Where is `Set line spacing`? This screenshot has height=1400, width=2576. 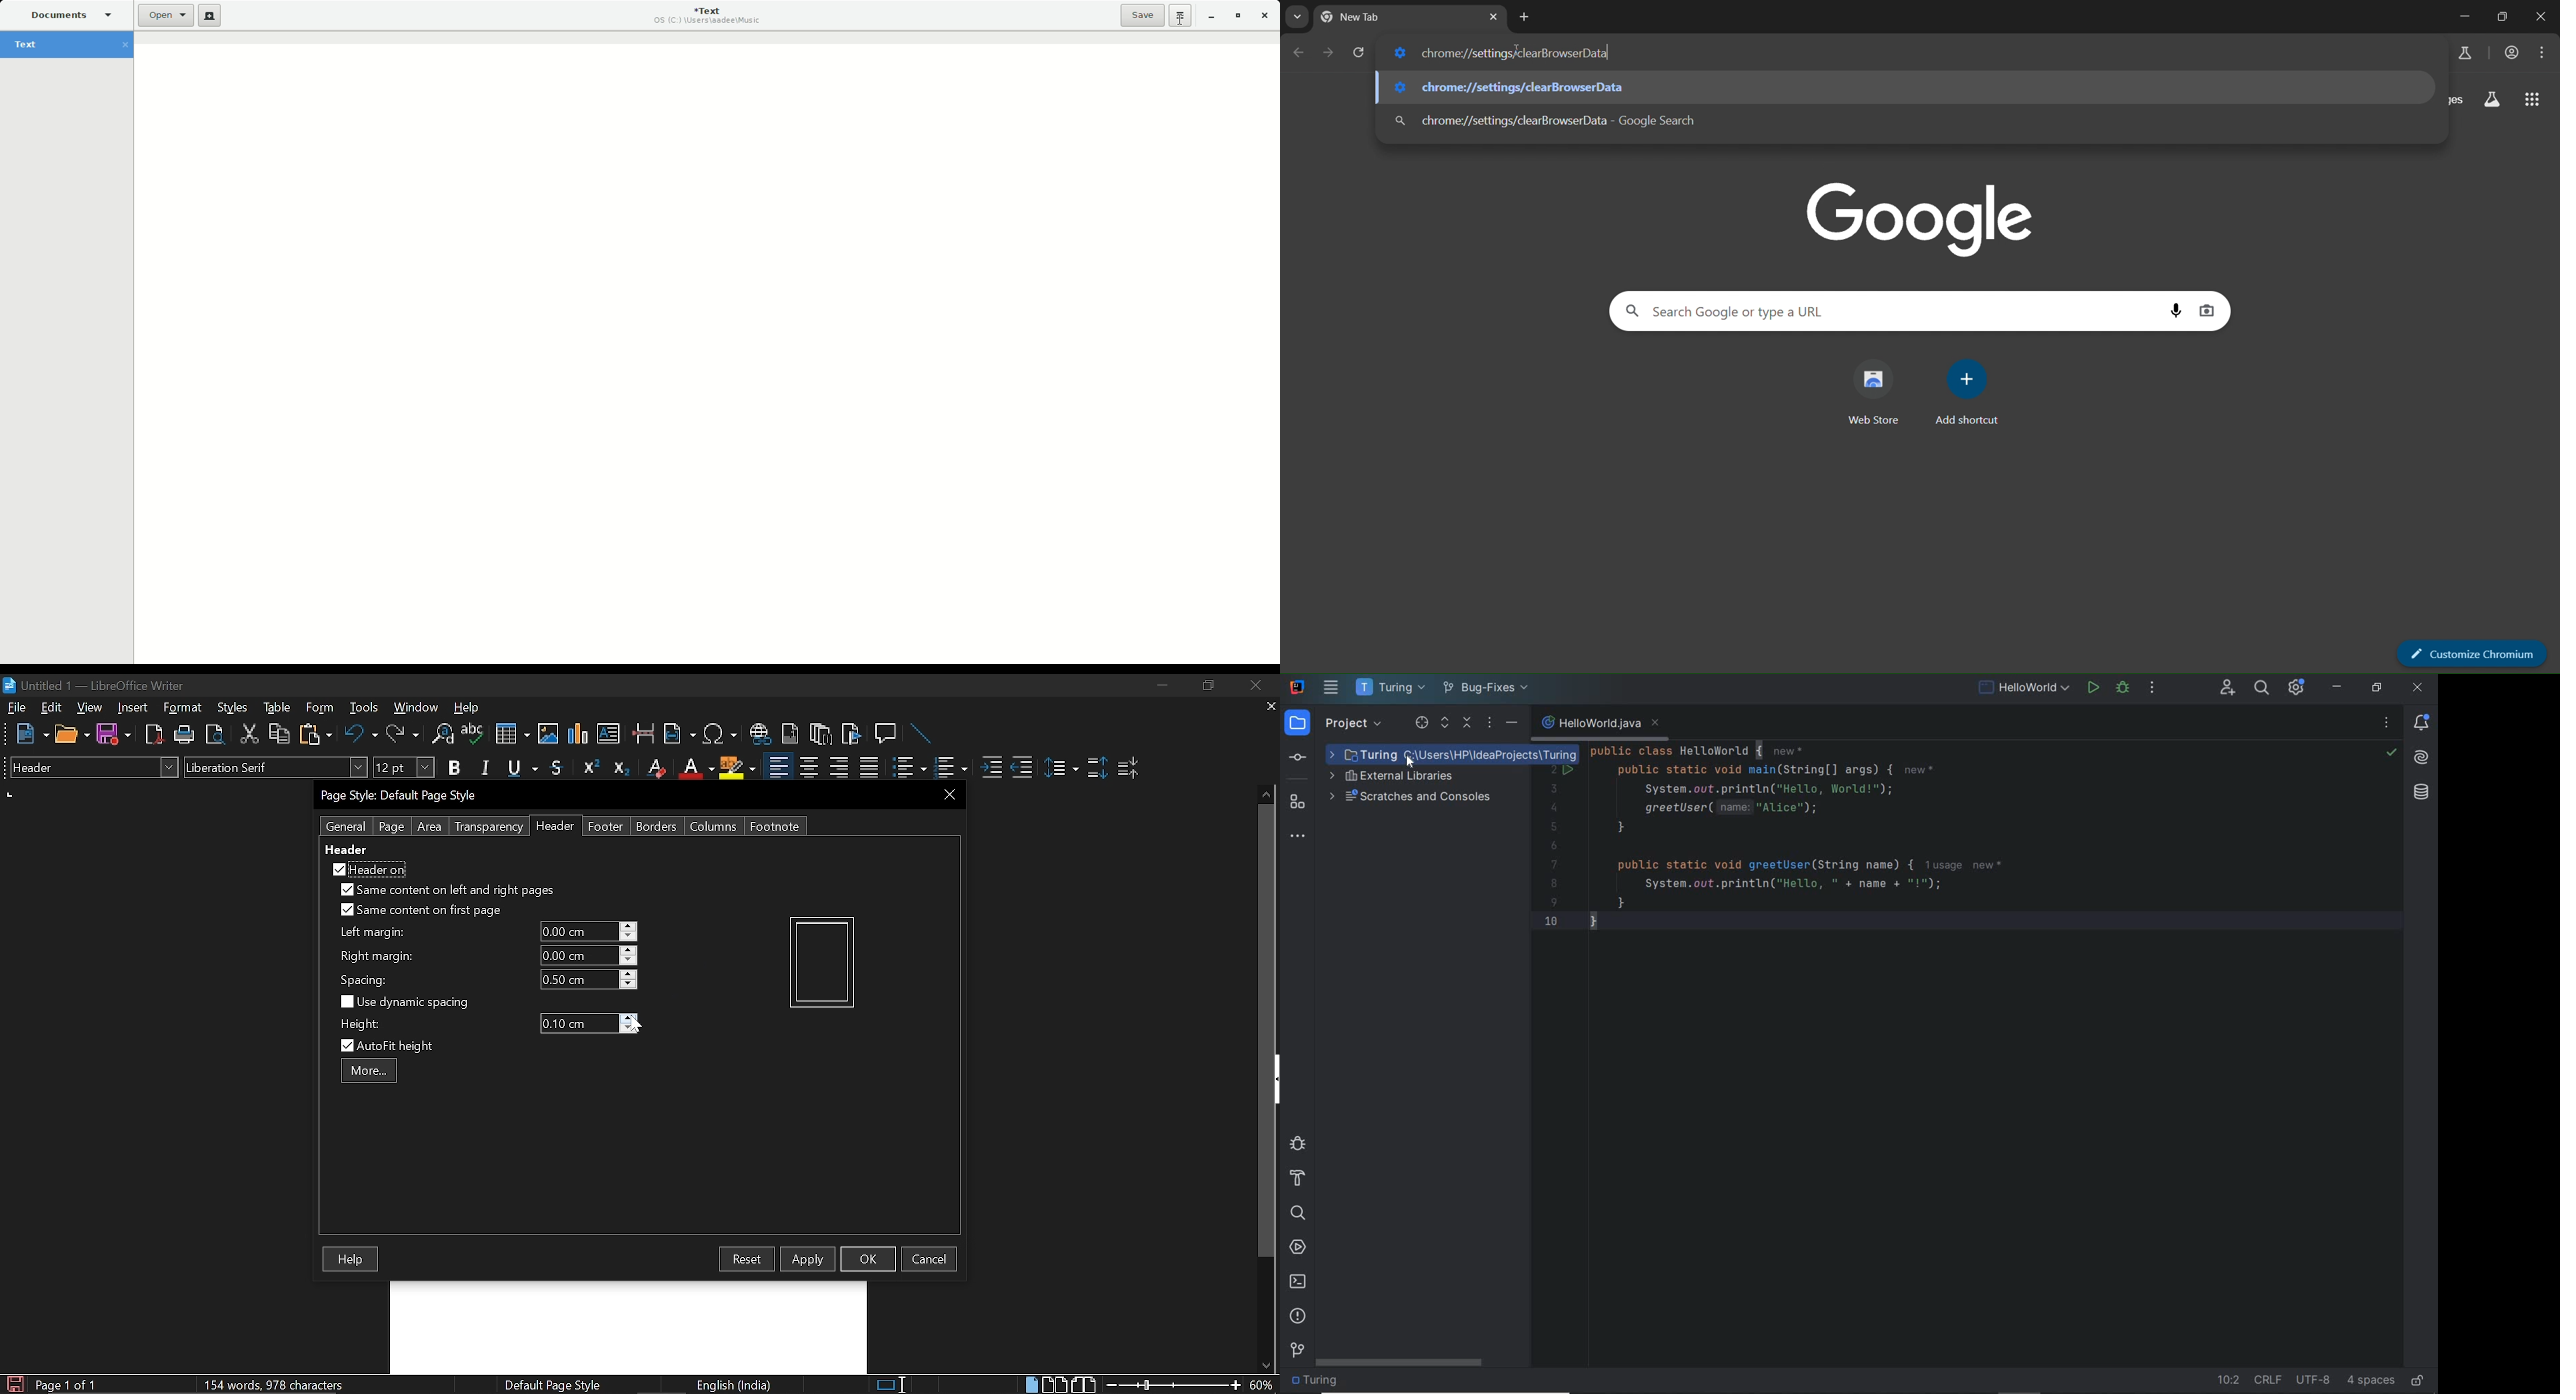 Set line spacing is located at coordinates (1060, 768).